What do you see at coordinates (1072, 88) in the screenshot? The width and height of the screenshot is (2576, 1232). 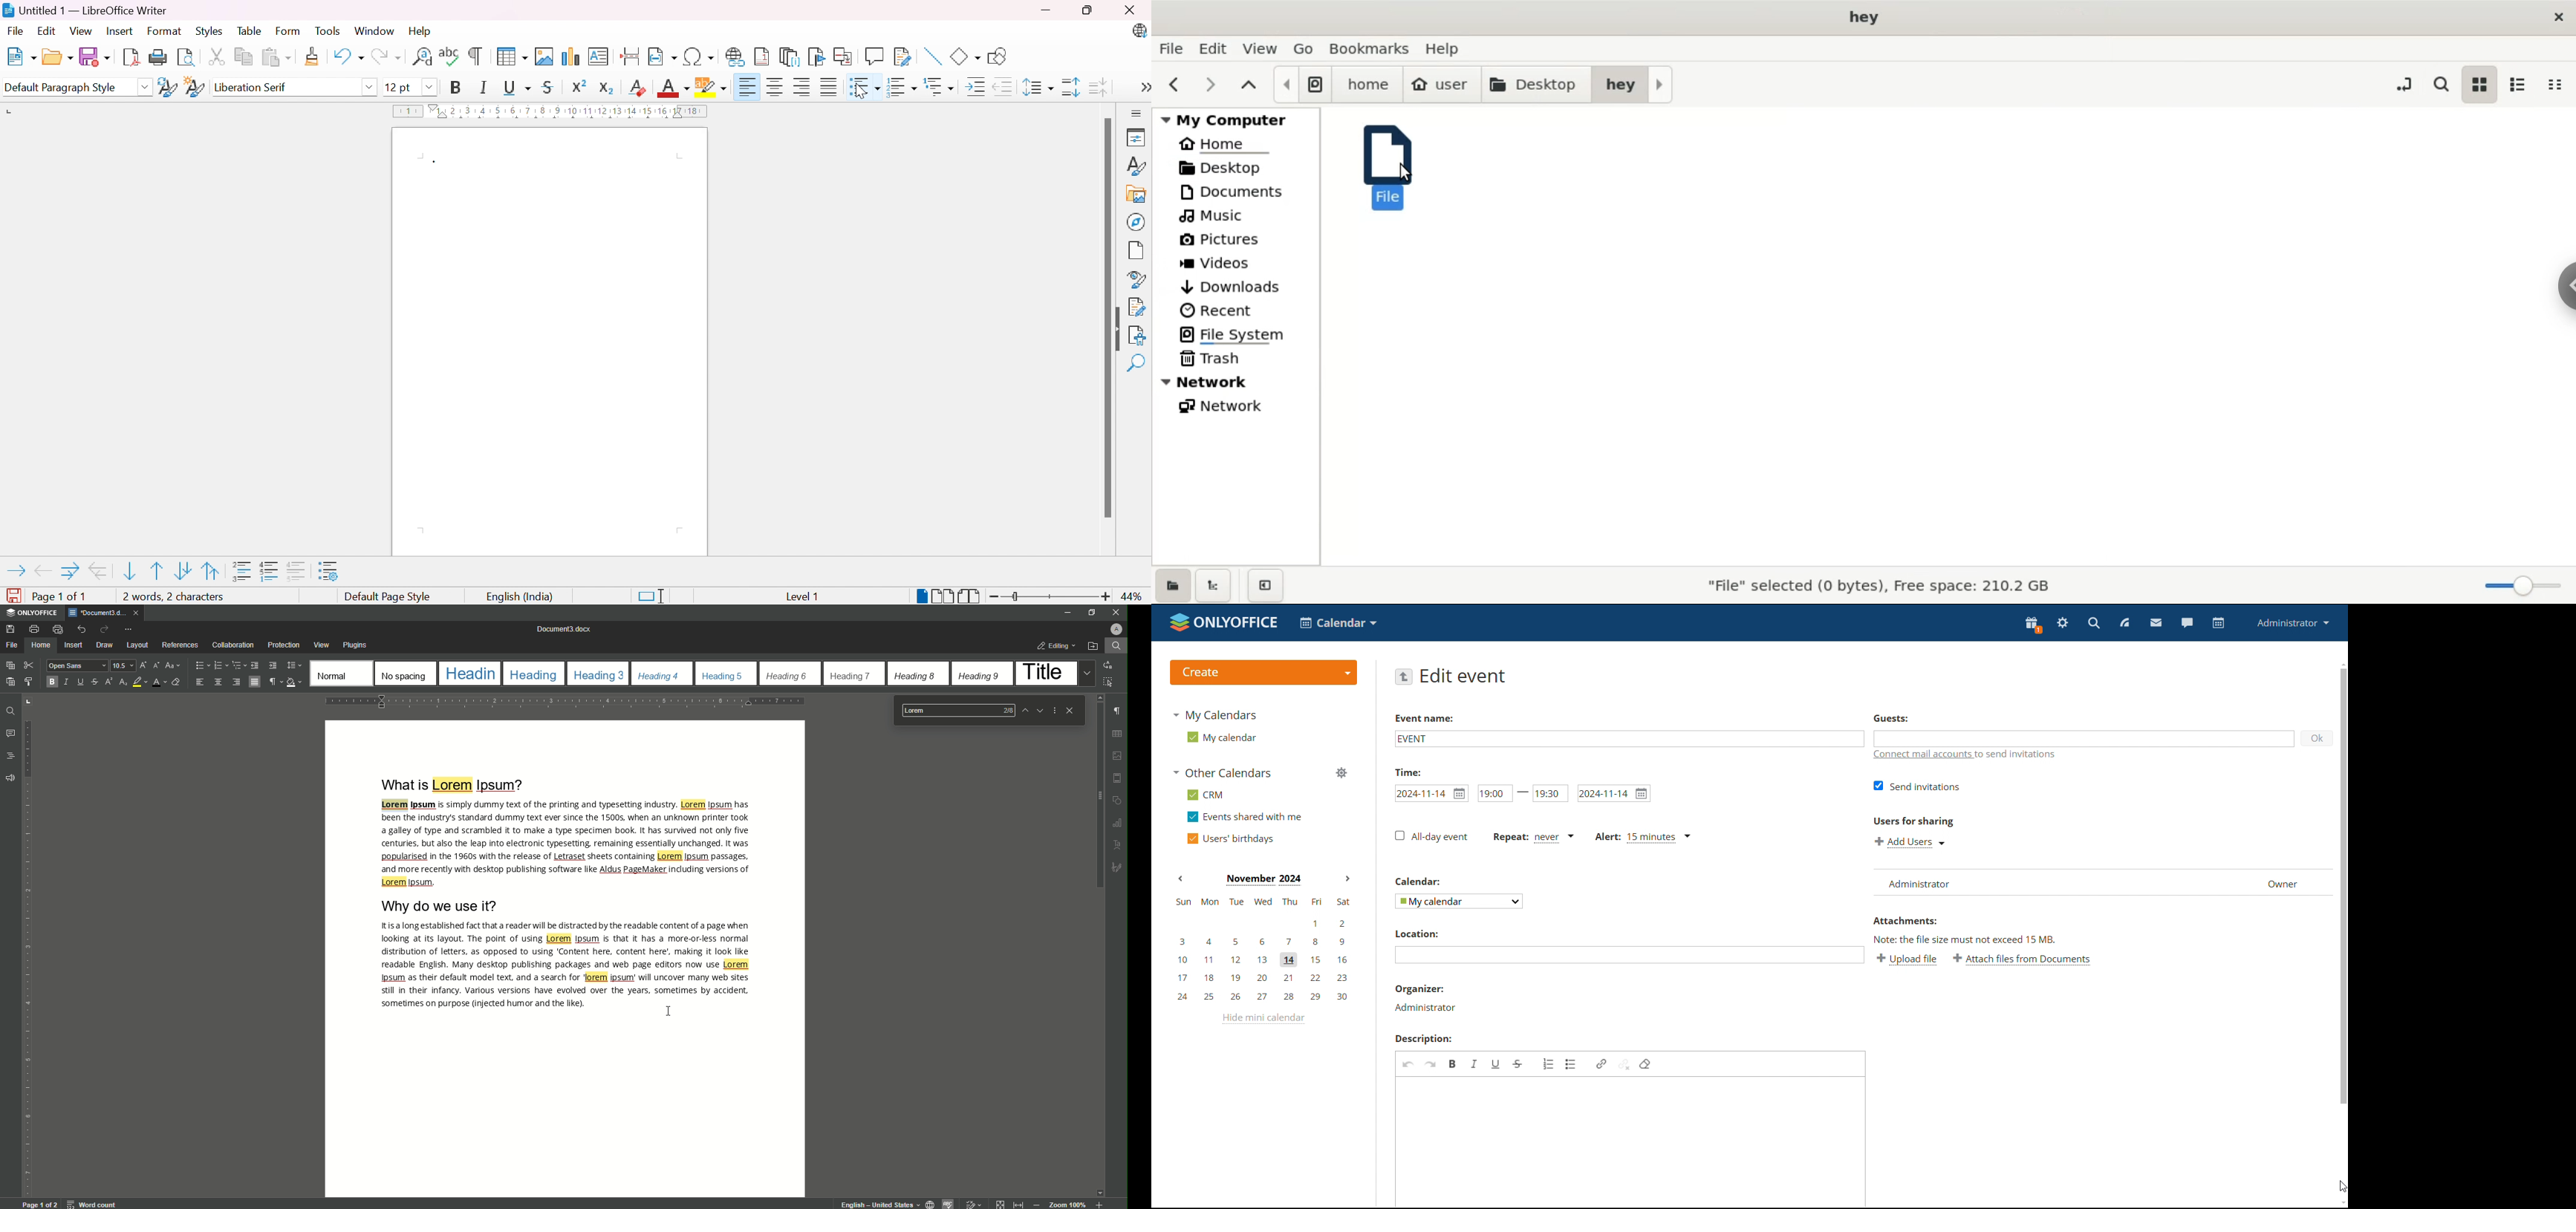 I see `Increase paragraph spacing` at bounding box center [1072, 88].